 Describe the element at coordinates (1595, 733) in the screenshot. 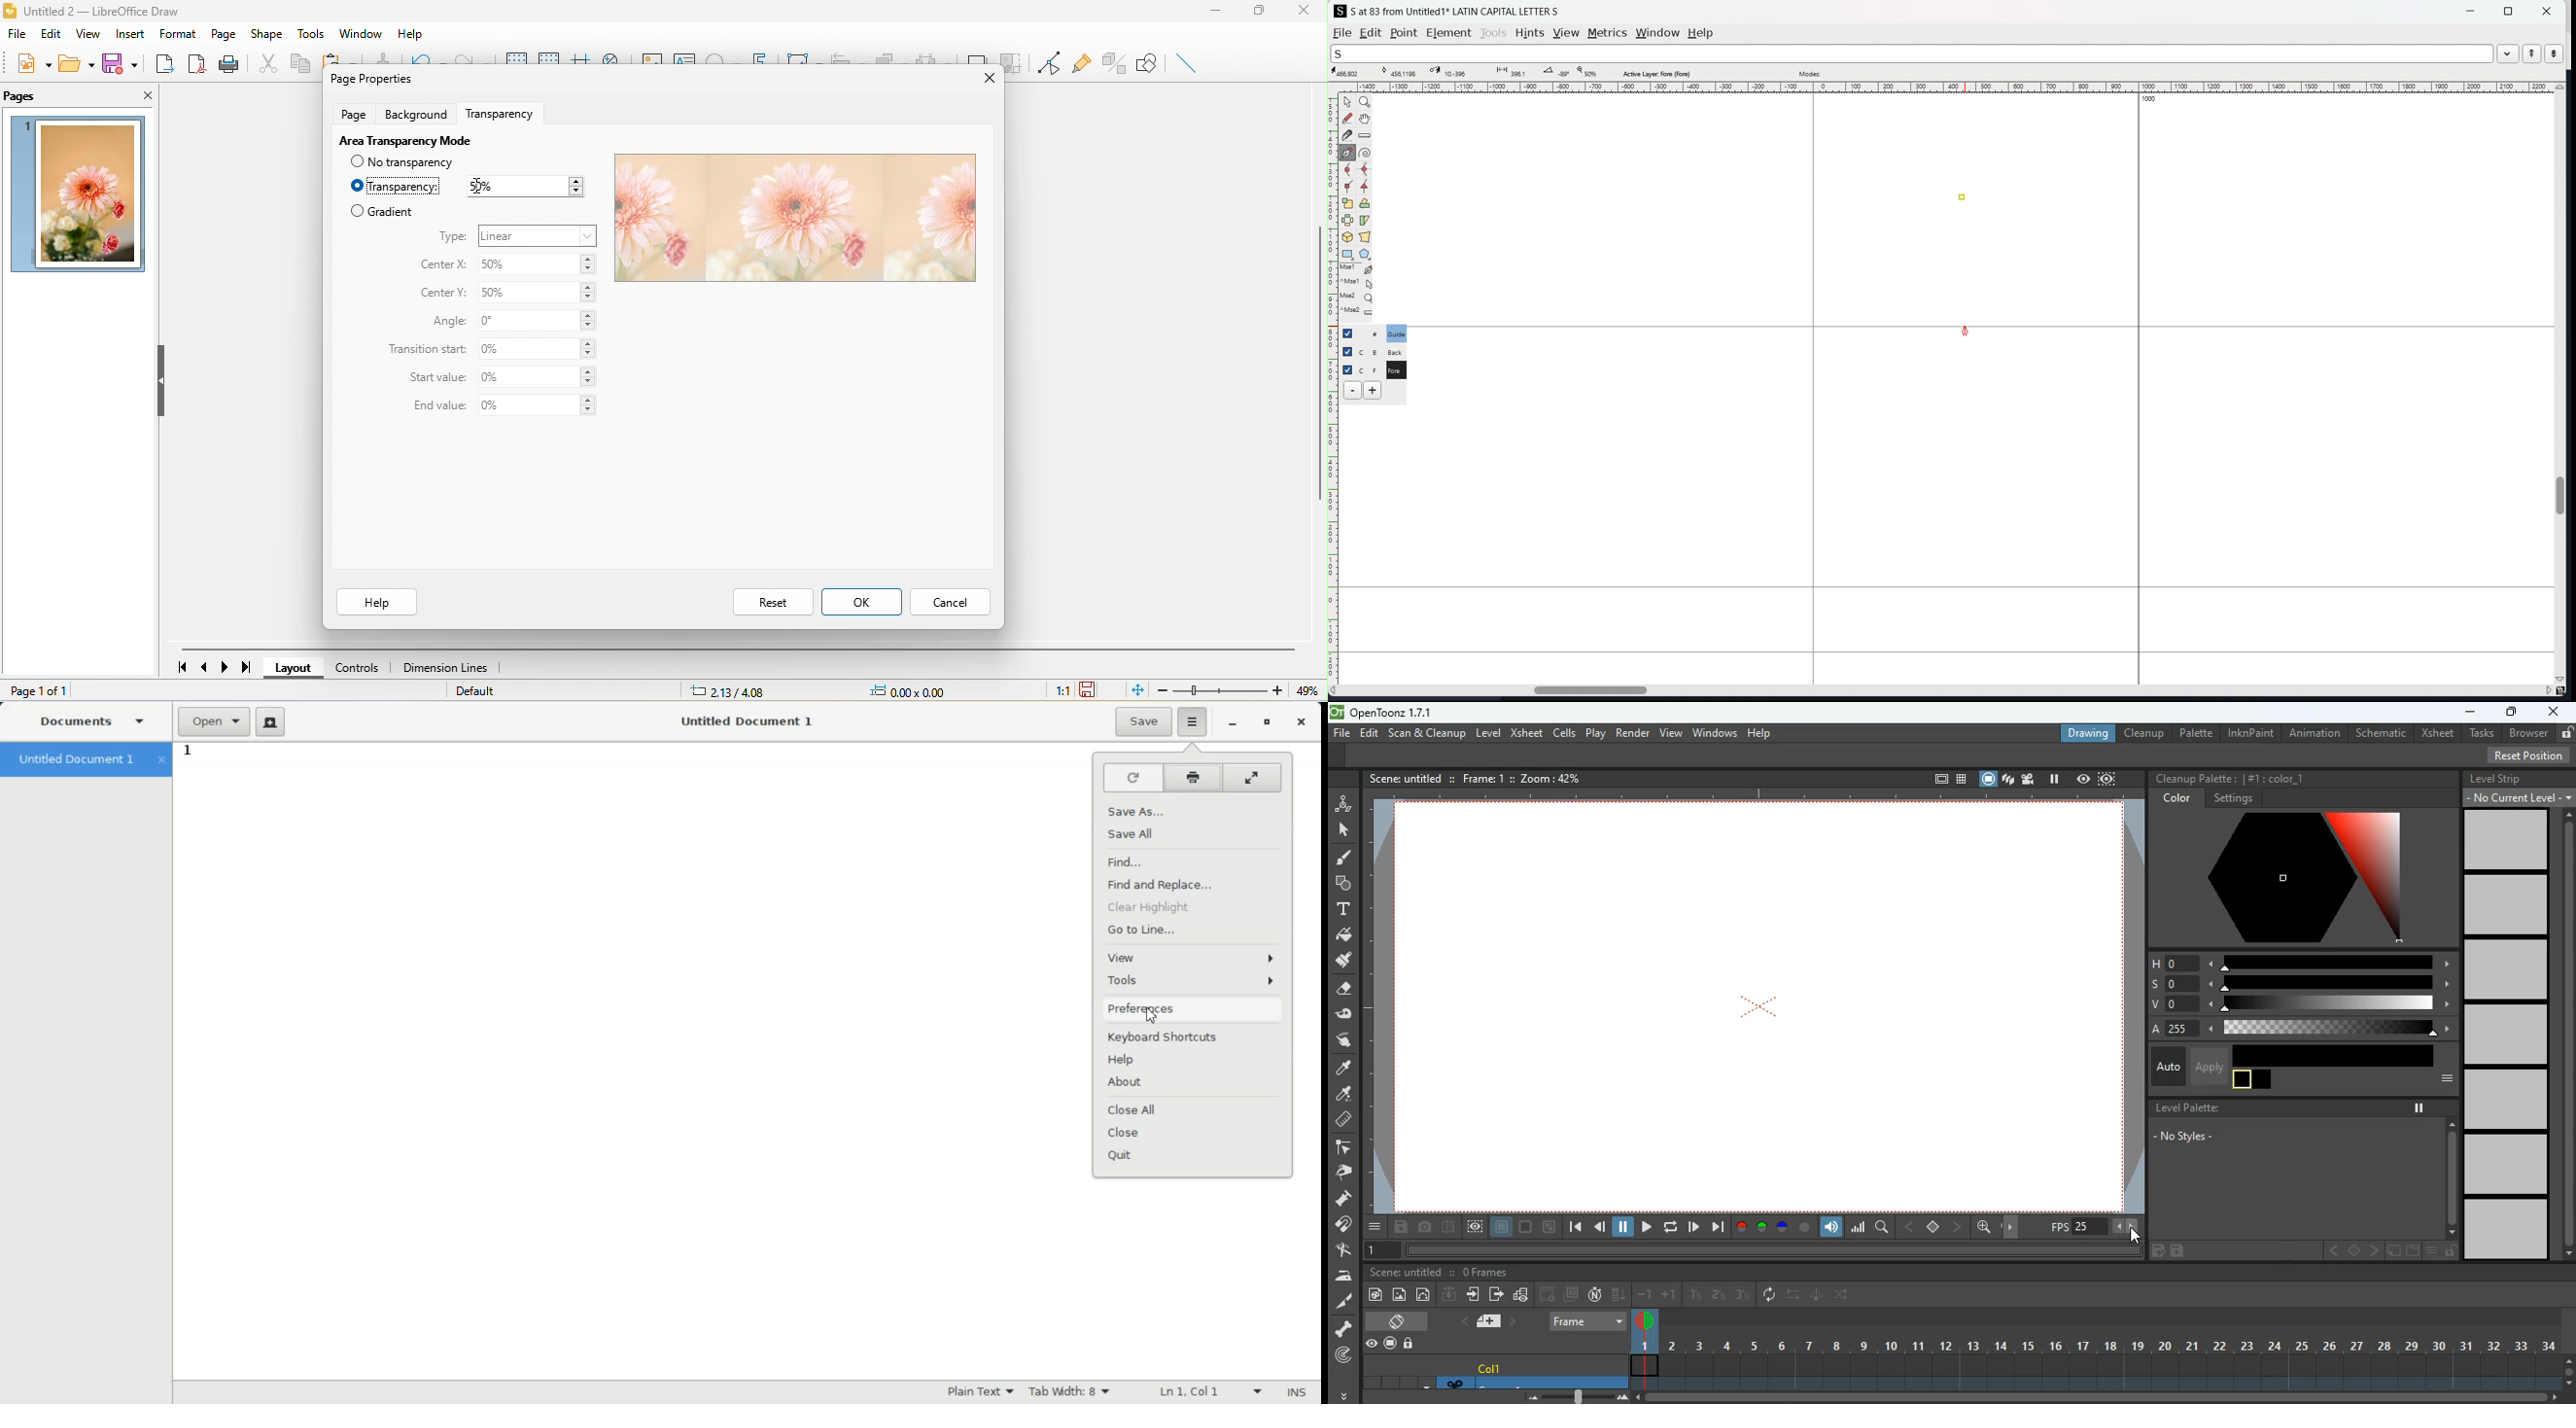

I see `play` at that location.